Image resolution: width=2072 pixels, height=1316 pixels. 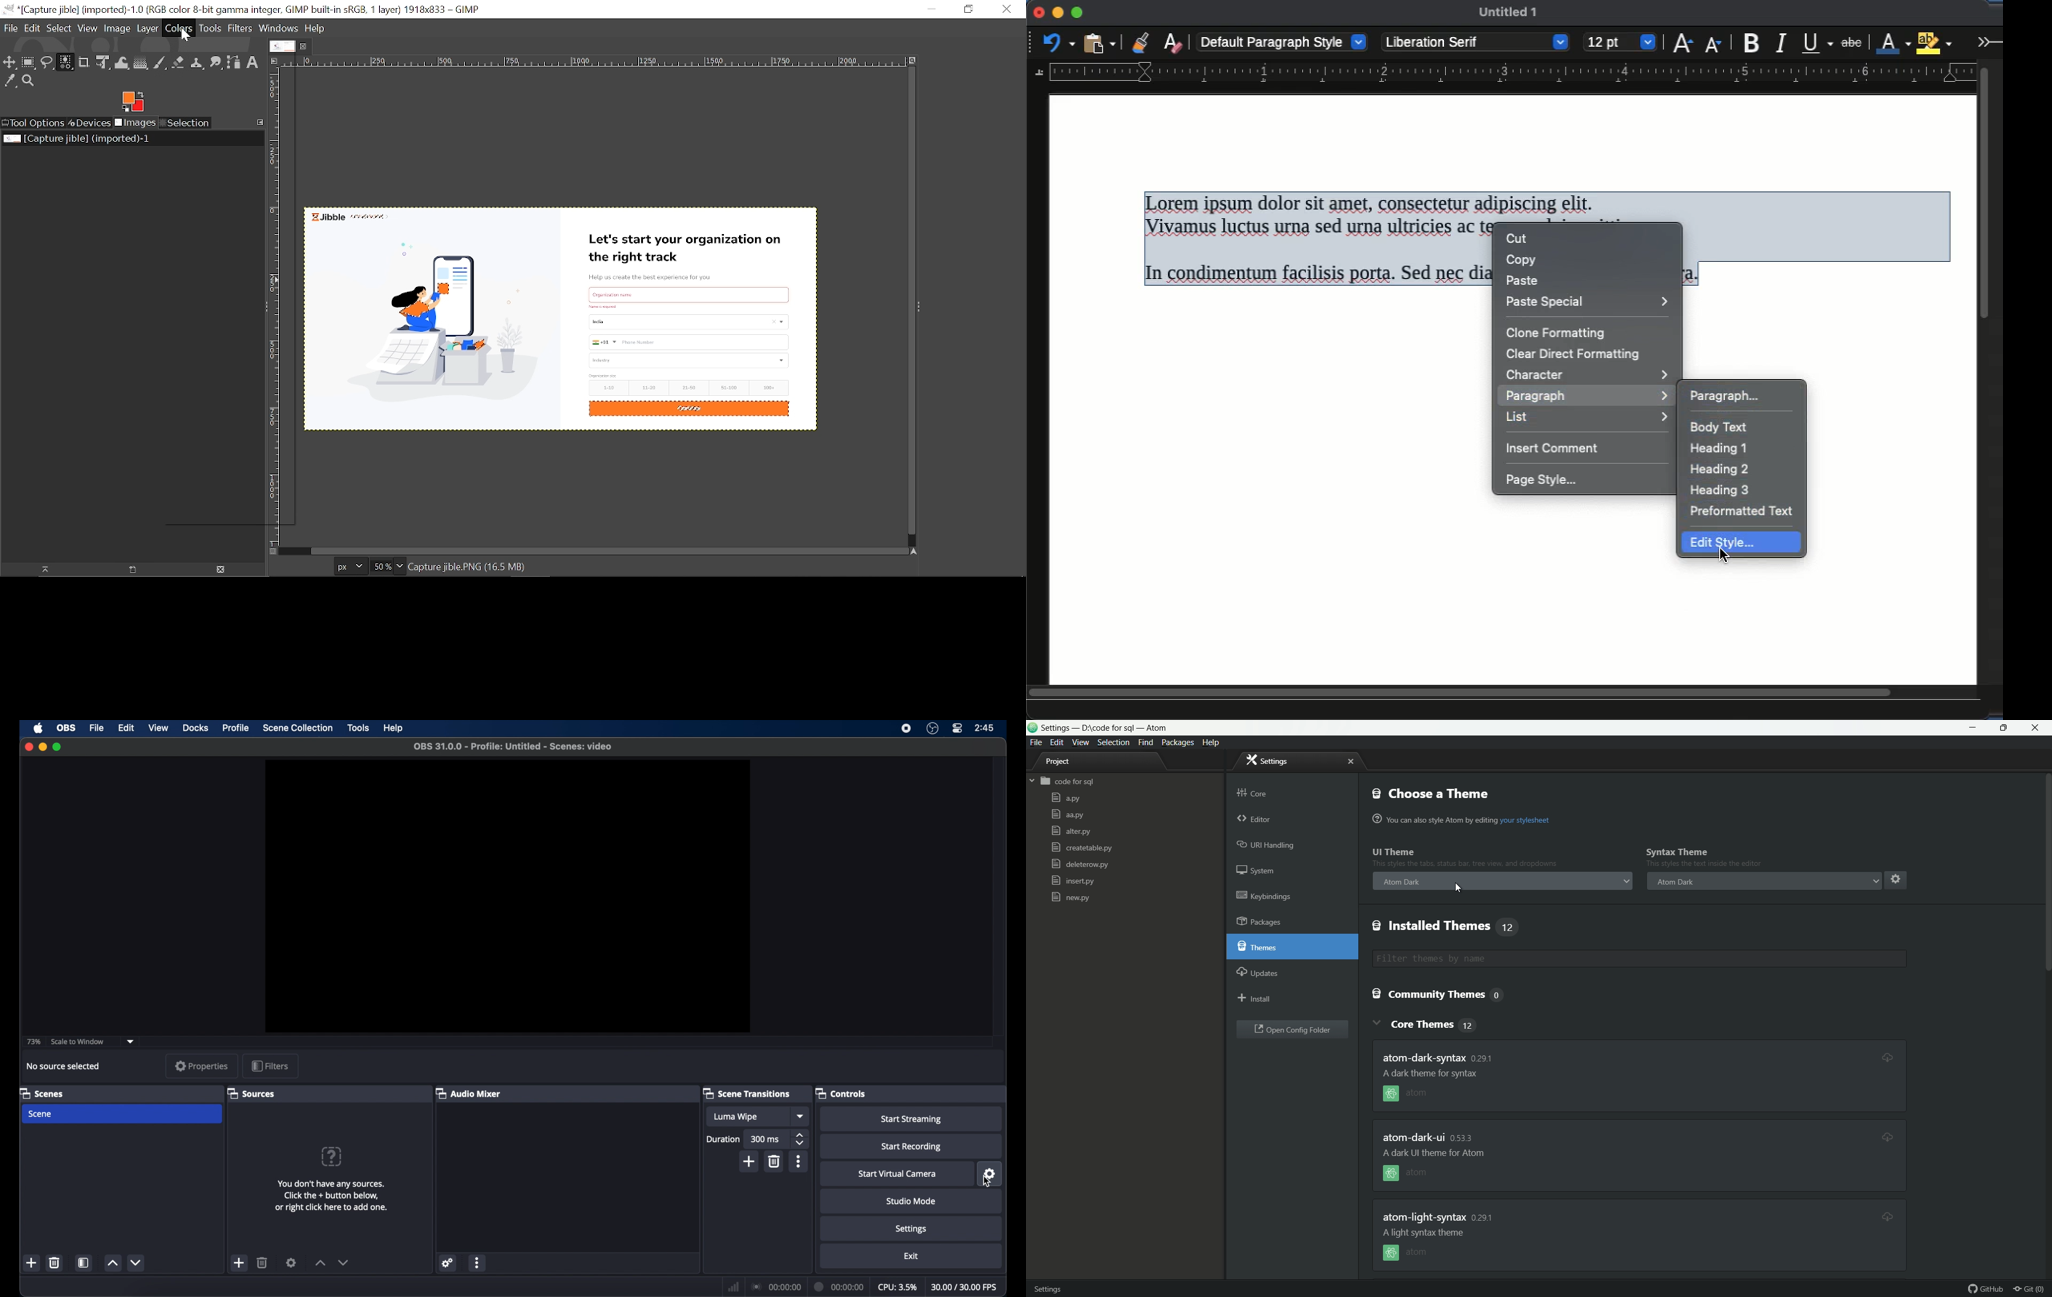 I want to click on properties, so click(x=201, y=1066).